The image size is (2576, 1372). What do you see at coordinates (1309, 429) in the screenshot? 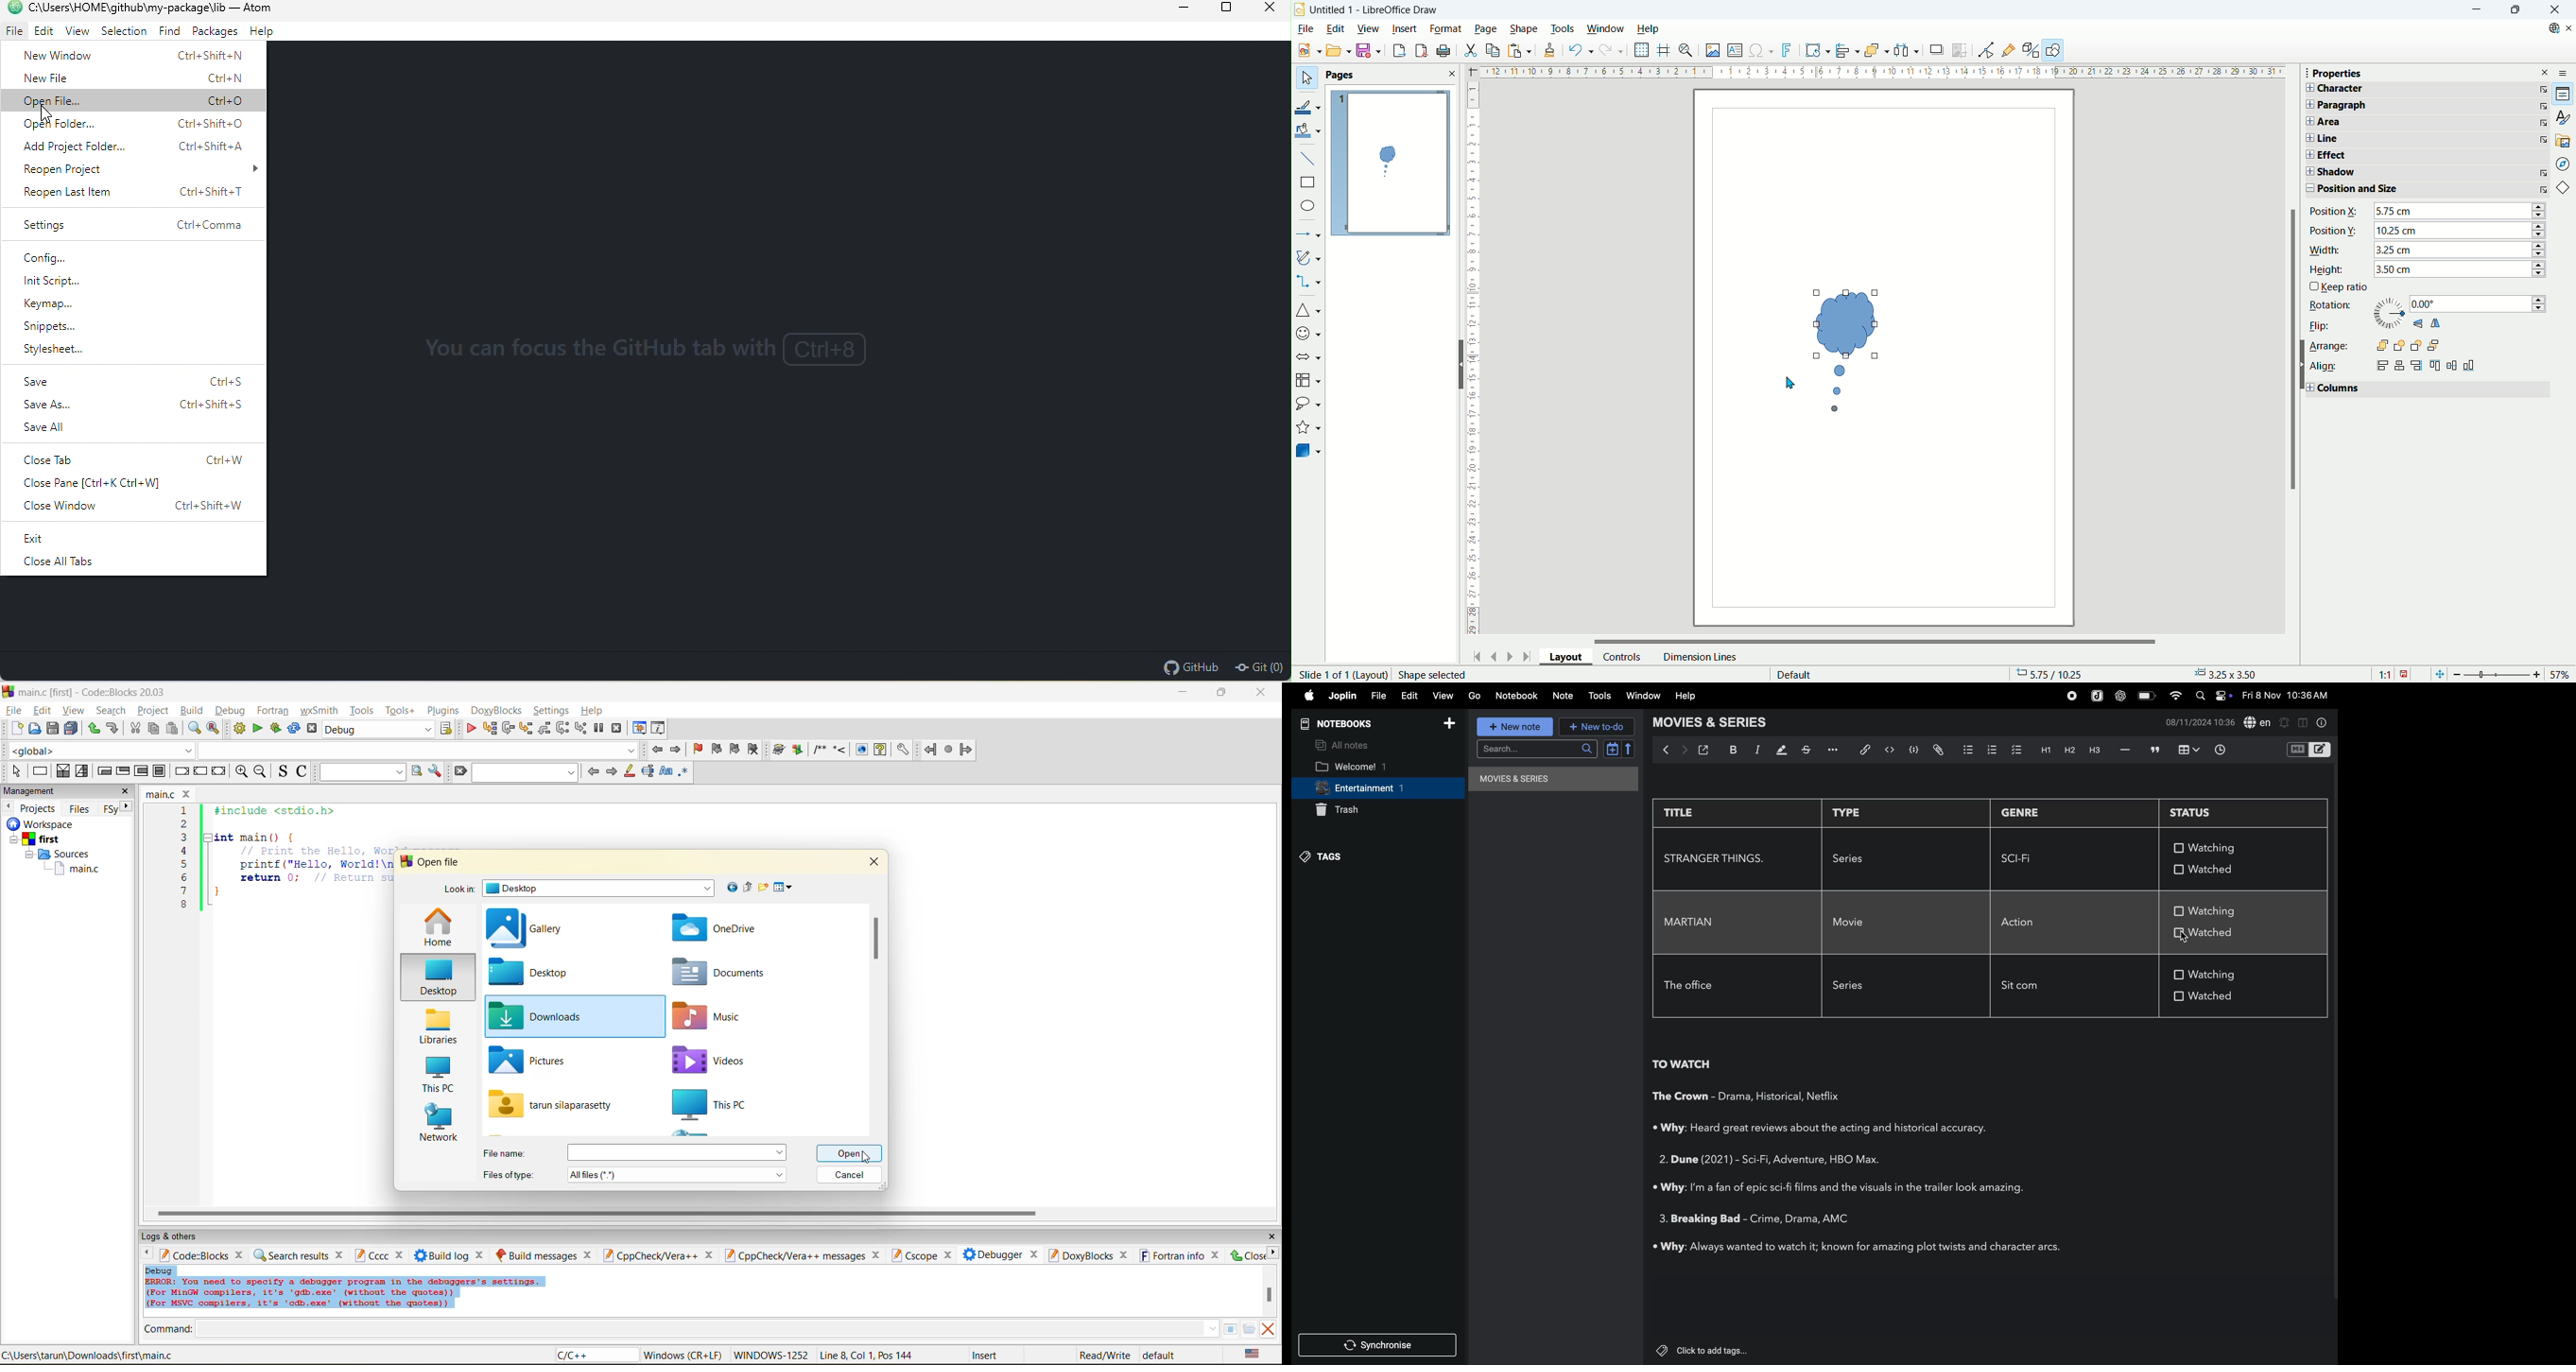
I see `stars and banners` at bounding box center [1309, 429].